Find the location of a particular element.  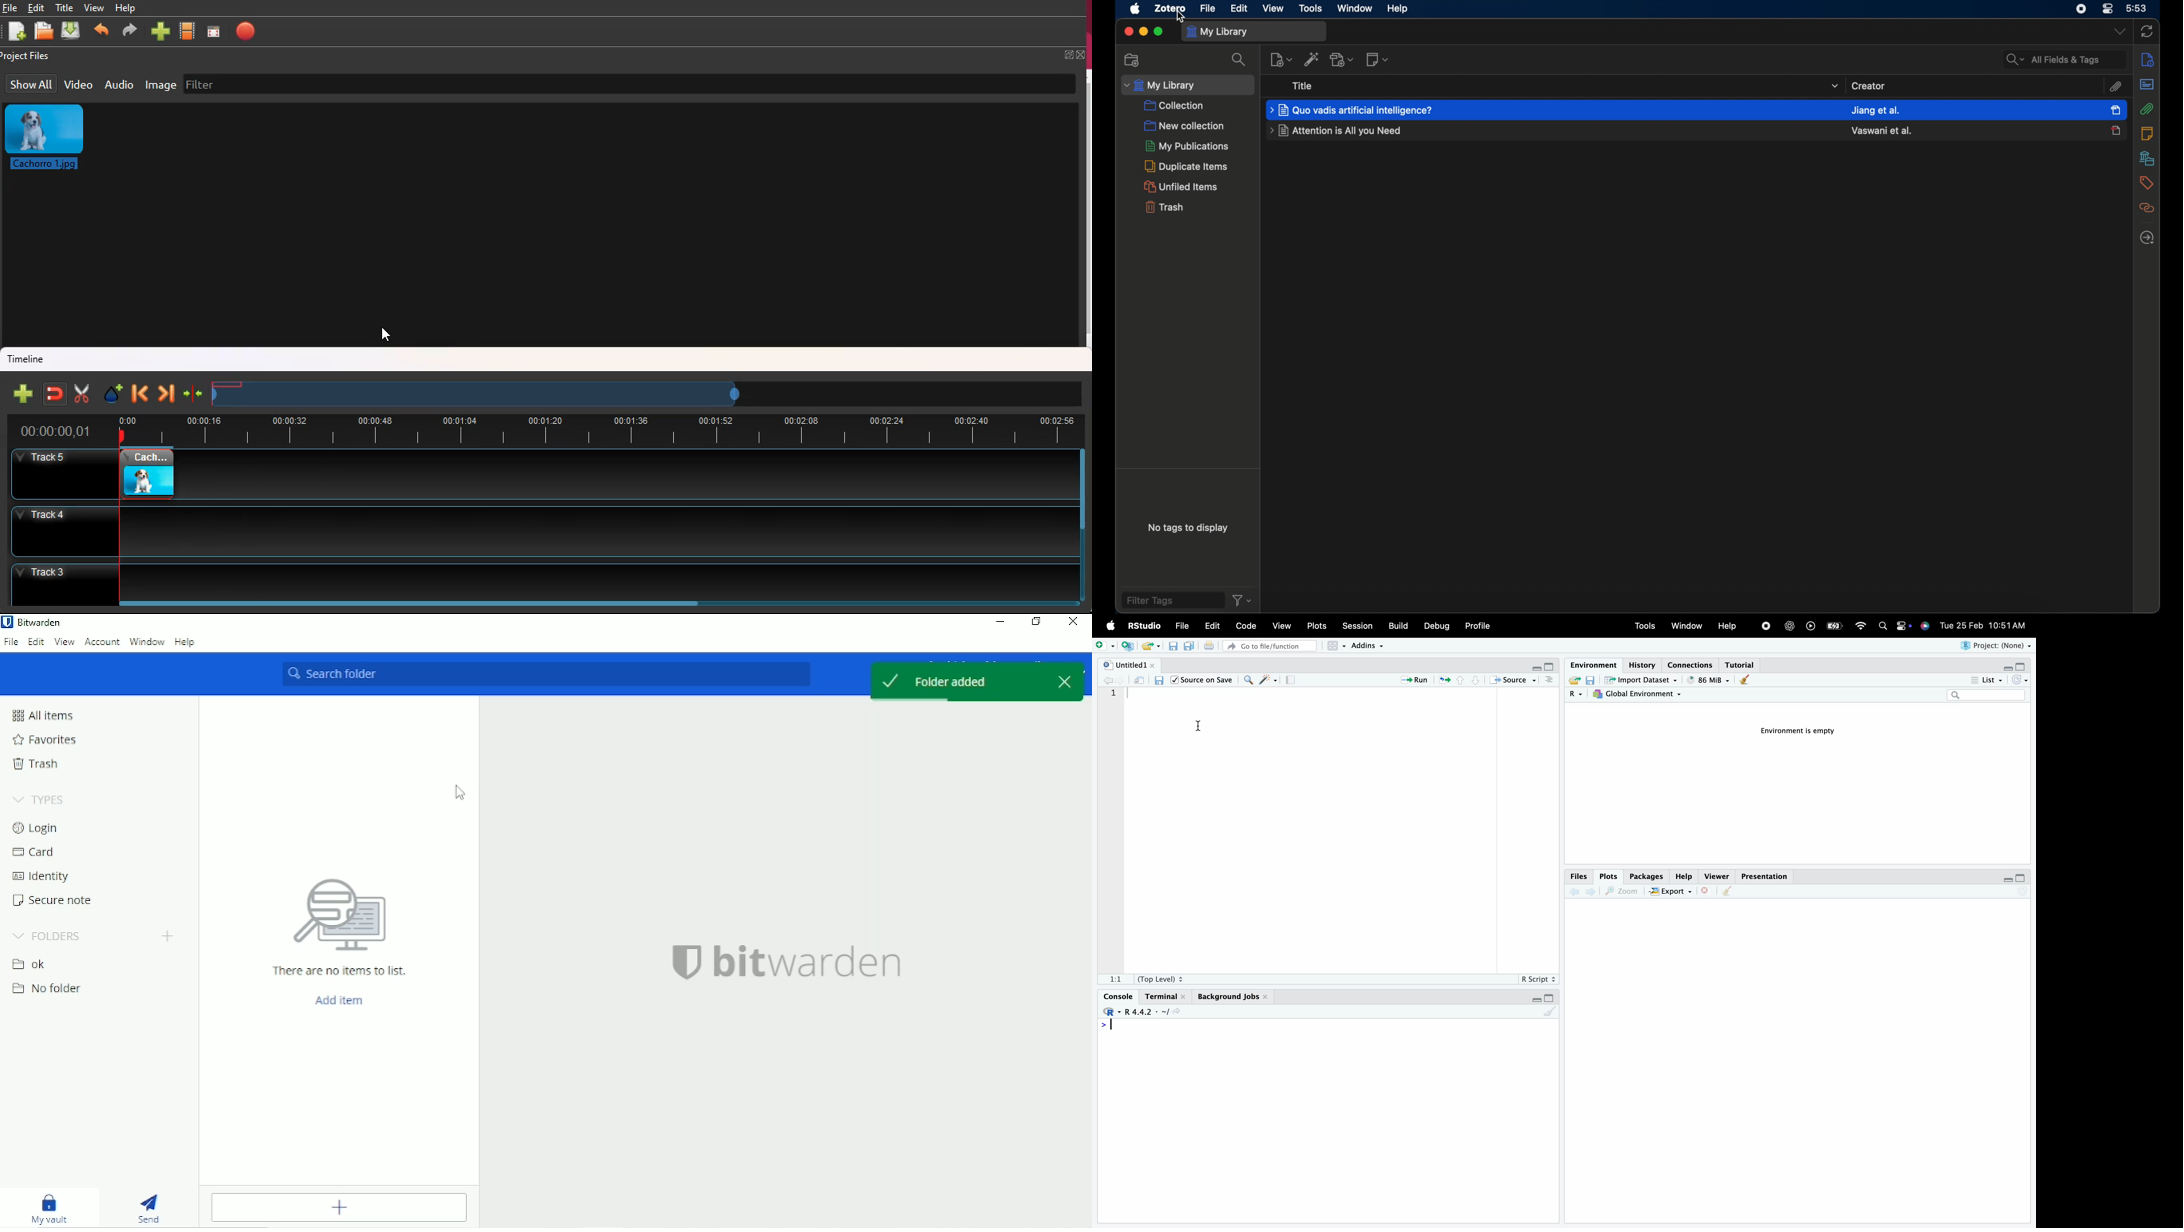

refresh is located at coordinates (1444, 681).